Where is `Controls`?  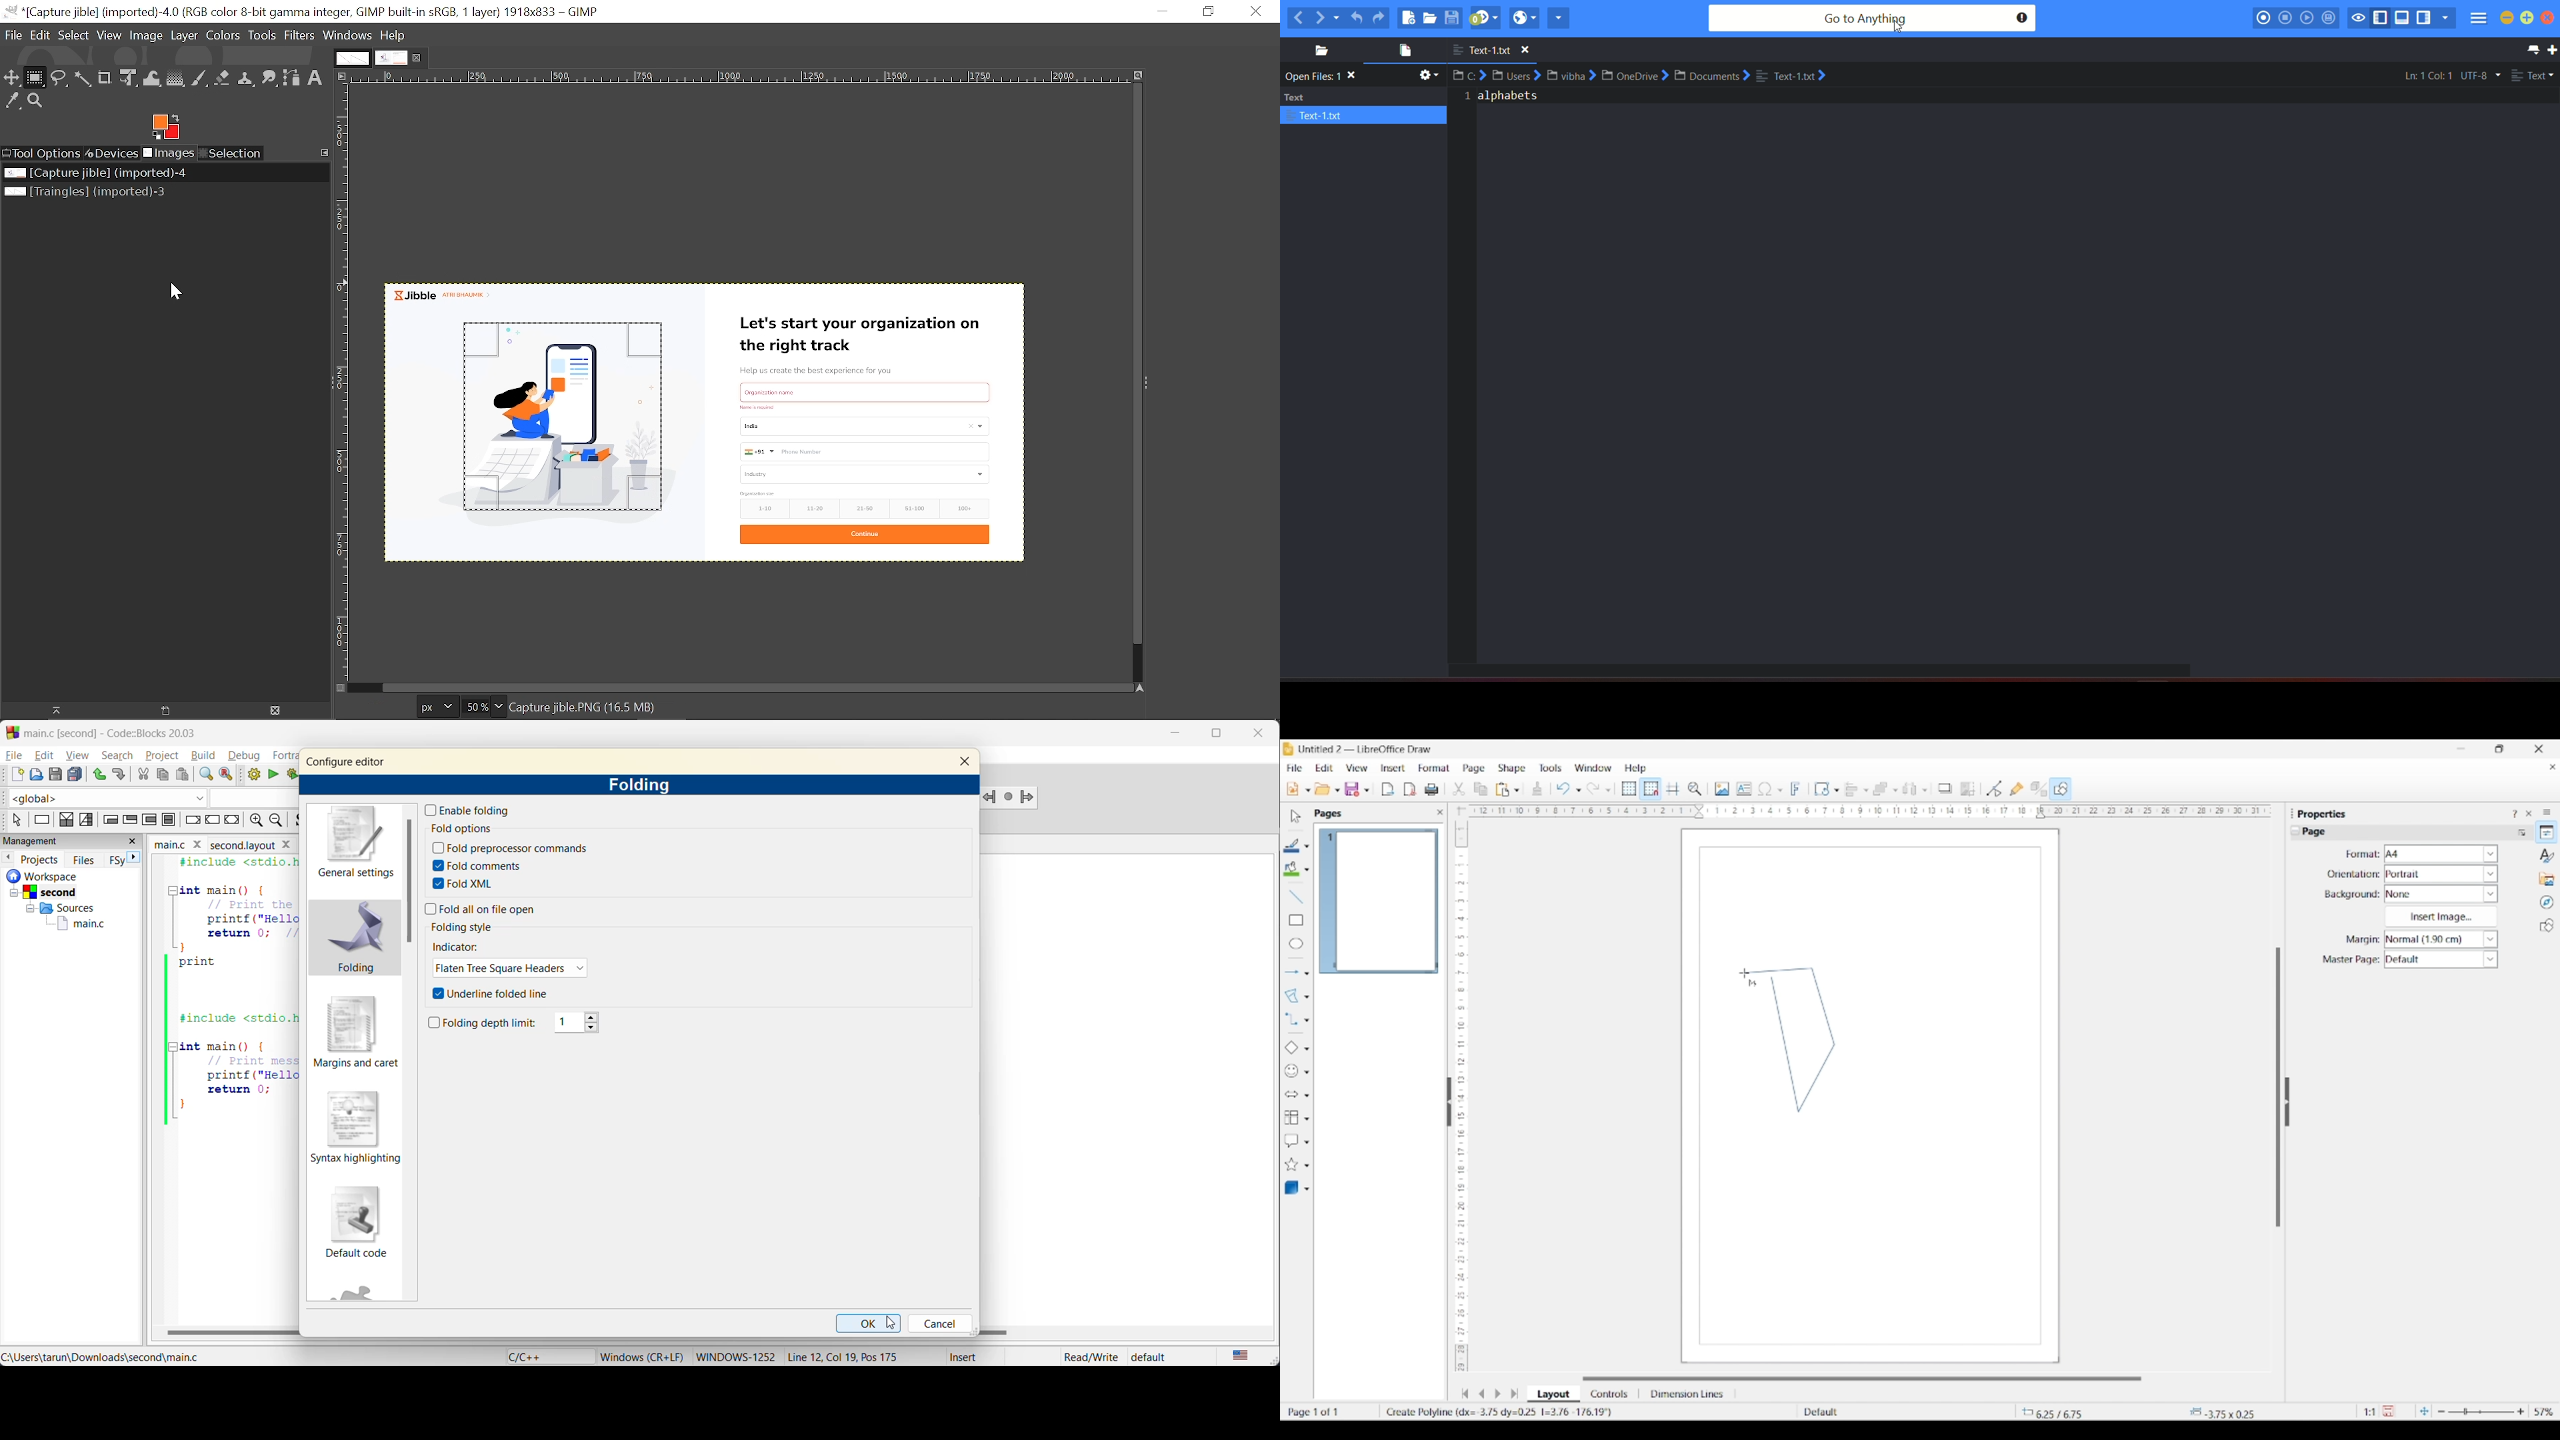 Controls is located at coordinates (1611, 1394).